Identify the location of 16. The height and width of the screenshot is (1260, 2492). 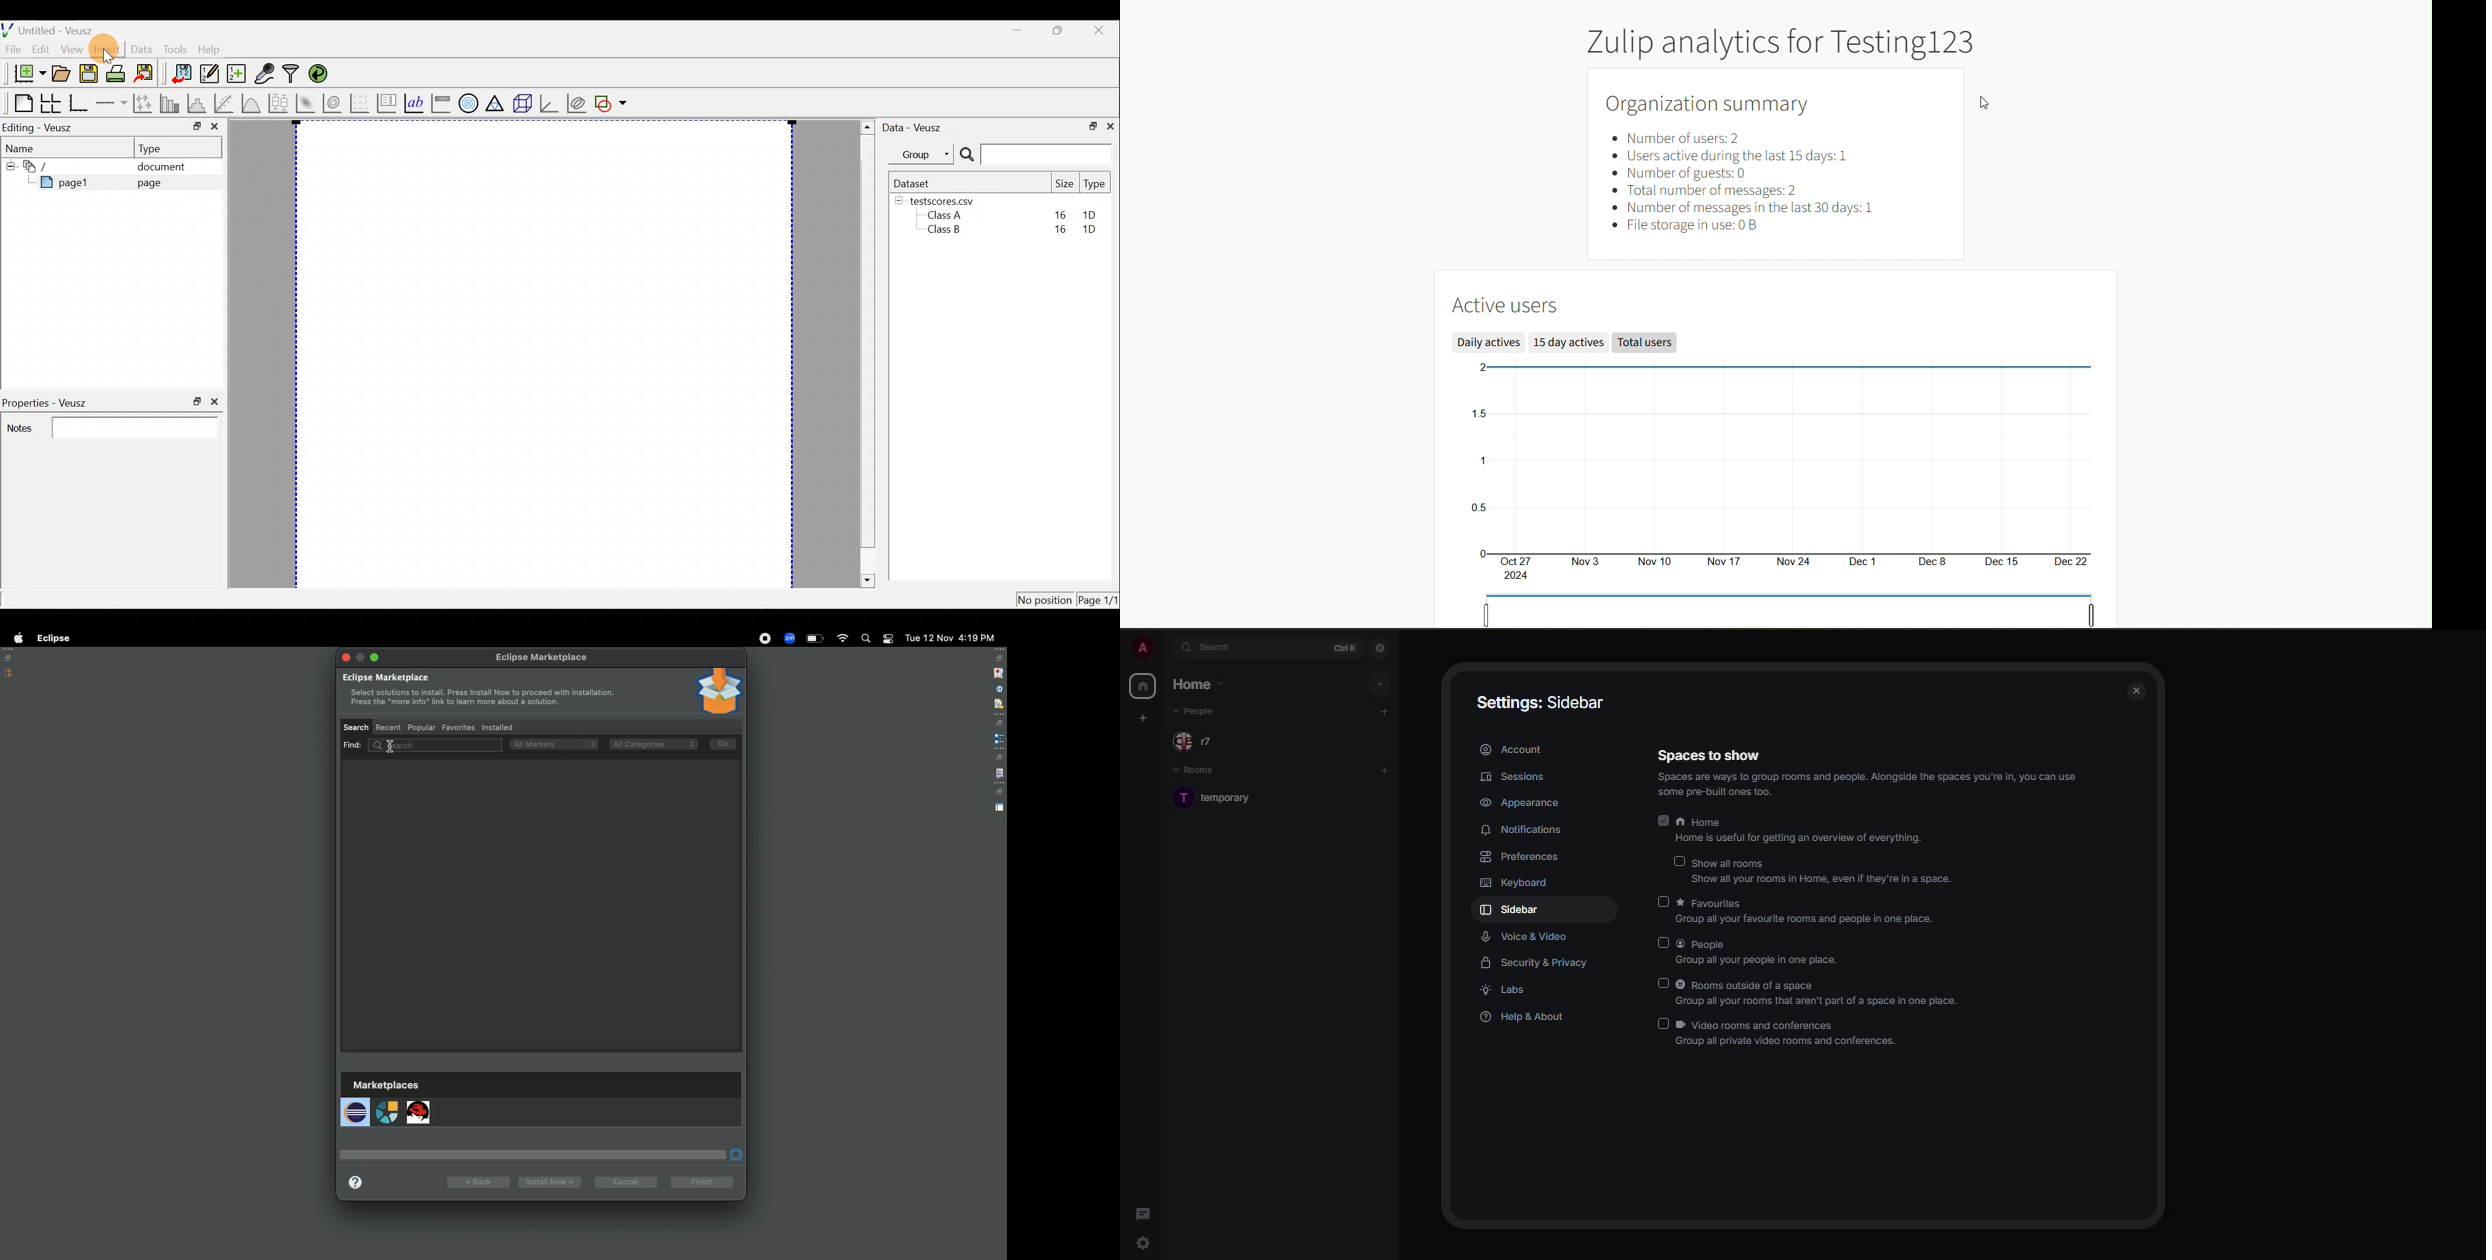
(1058, 232).